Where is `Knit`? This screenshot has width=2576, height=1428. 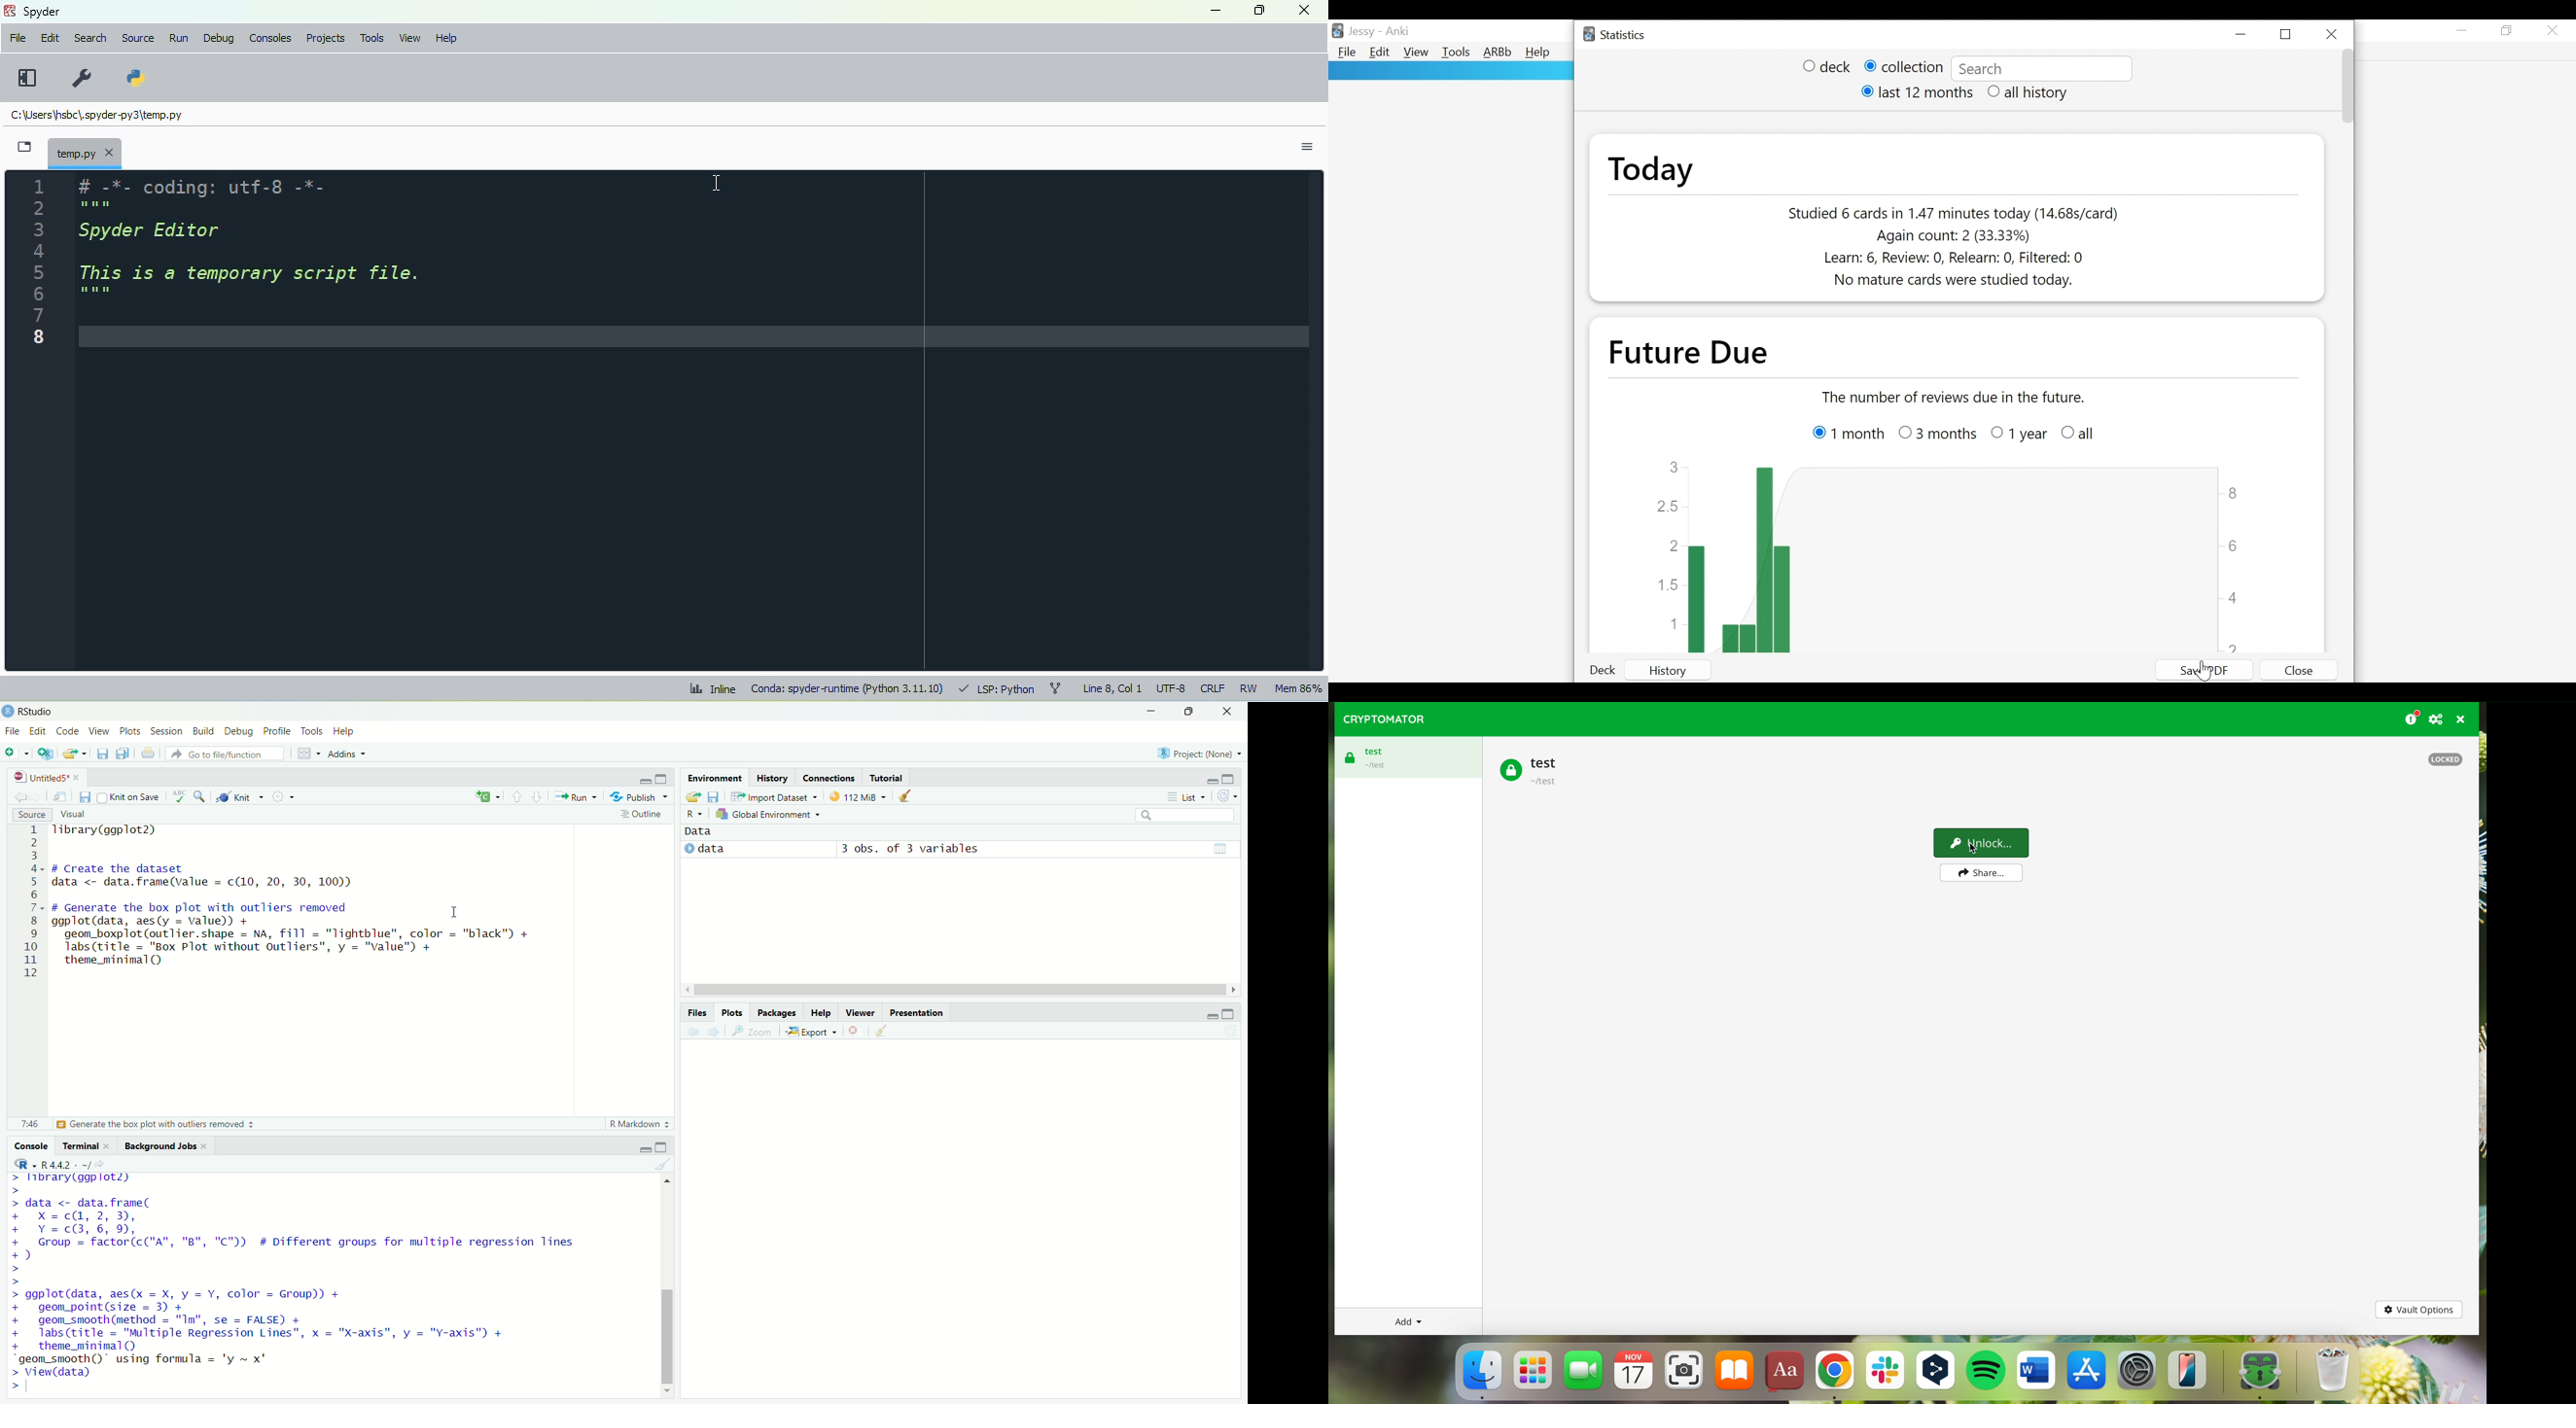
Knit is located at coordinates (234, 798).